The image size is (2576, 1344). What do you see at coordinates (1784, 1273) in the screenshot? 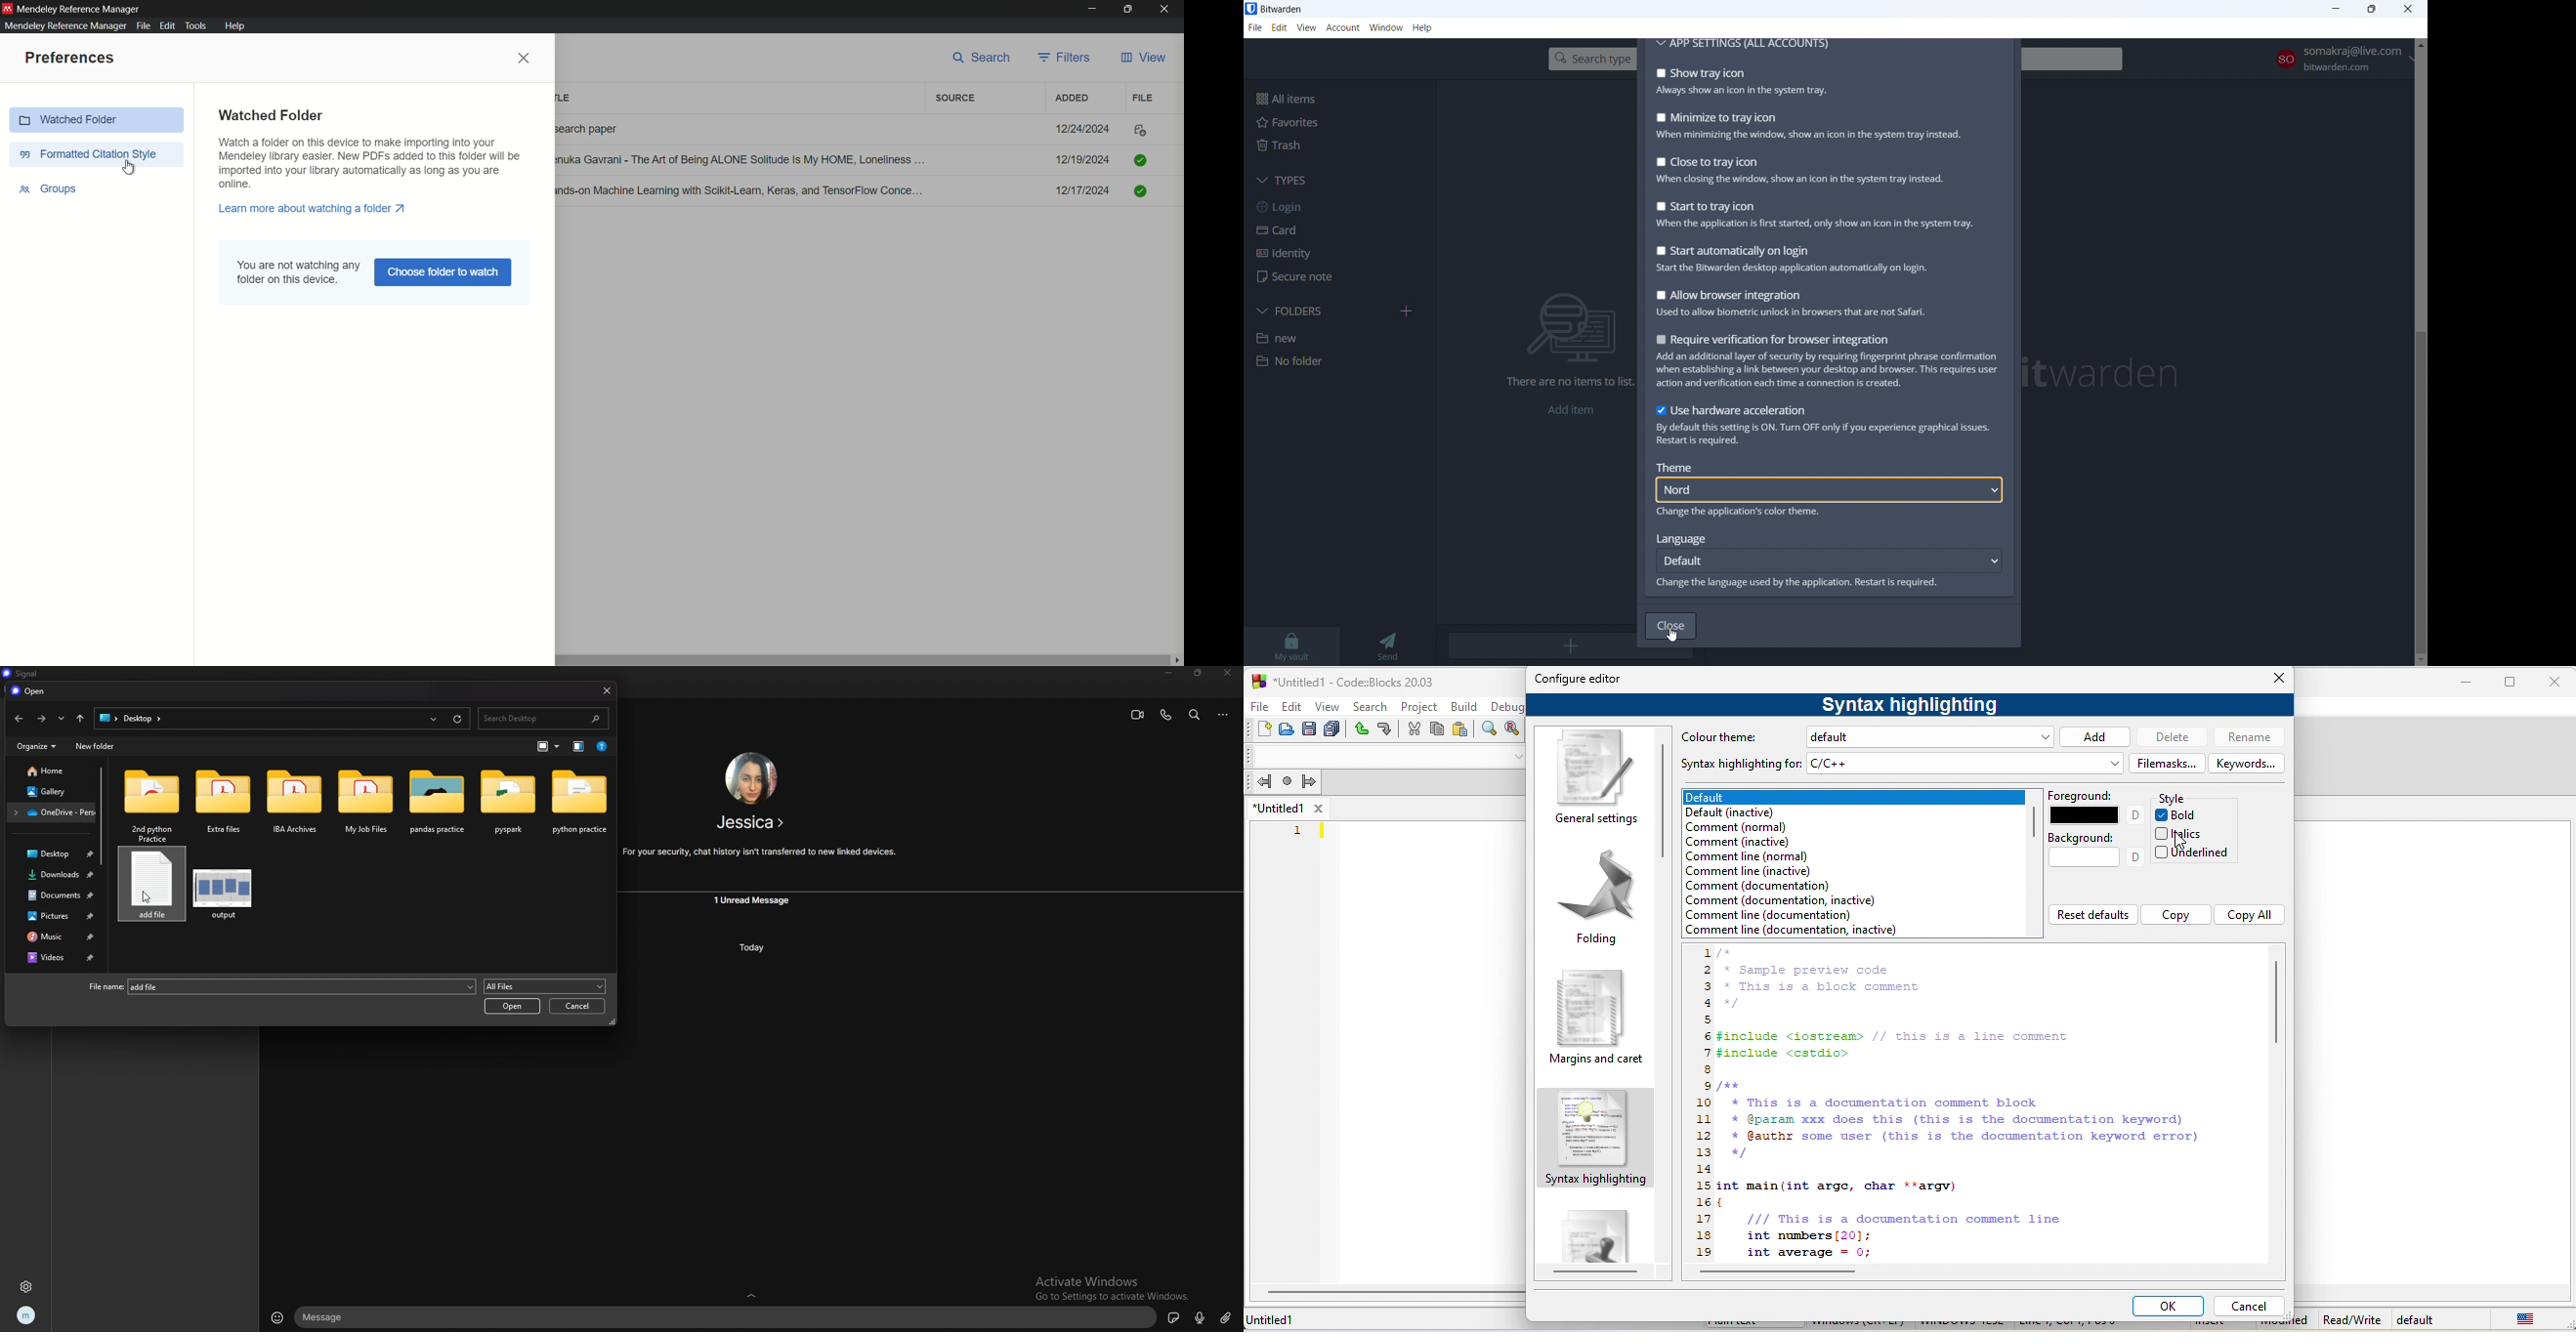
I see `horizontal scroll bar` at bounding box center [1784, 1273].